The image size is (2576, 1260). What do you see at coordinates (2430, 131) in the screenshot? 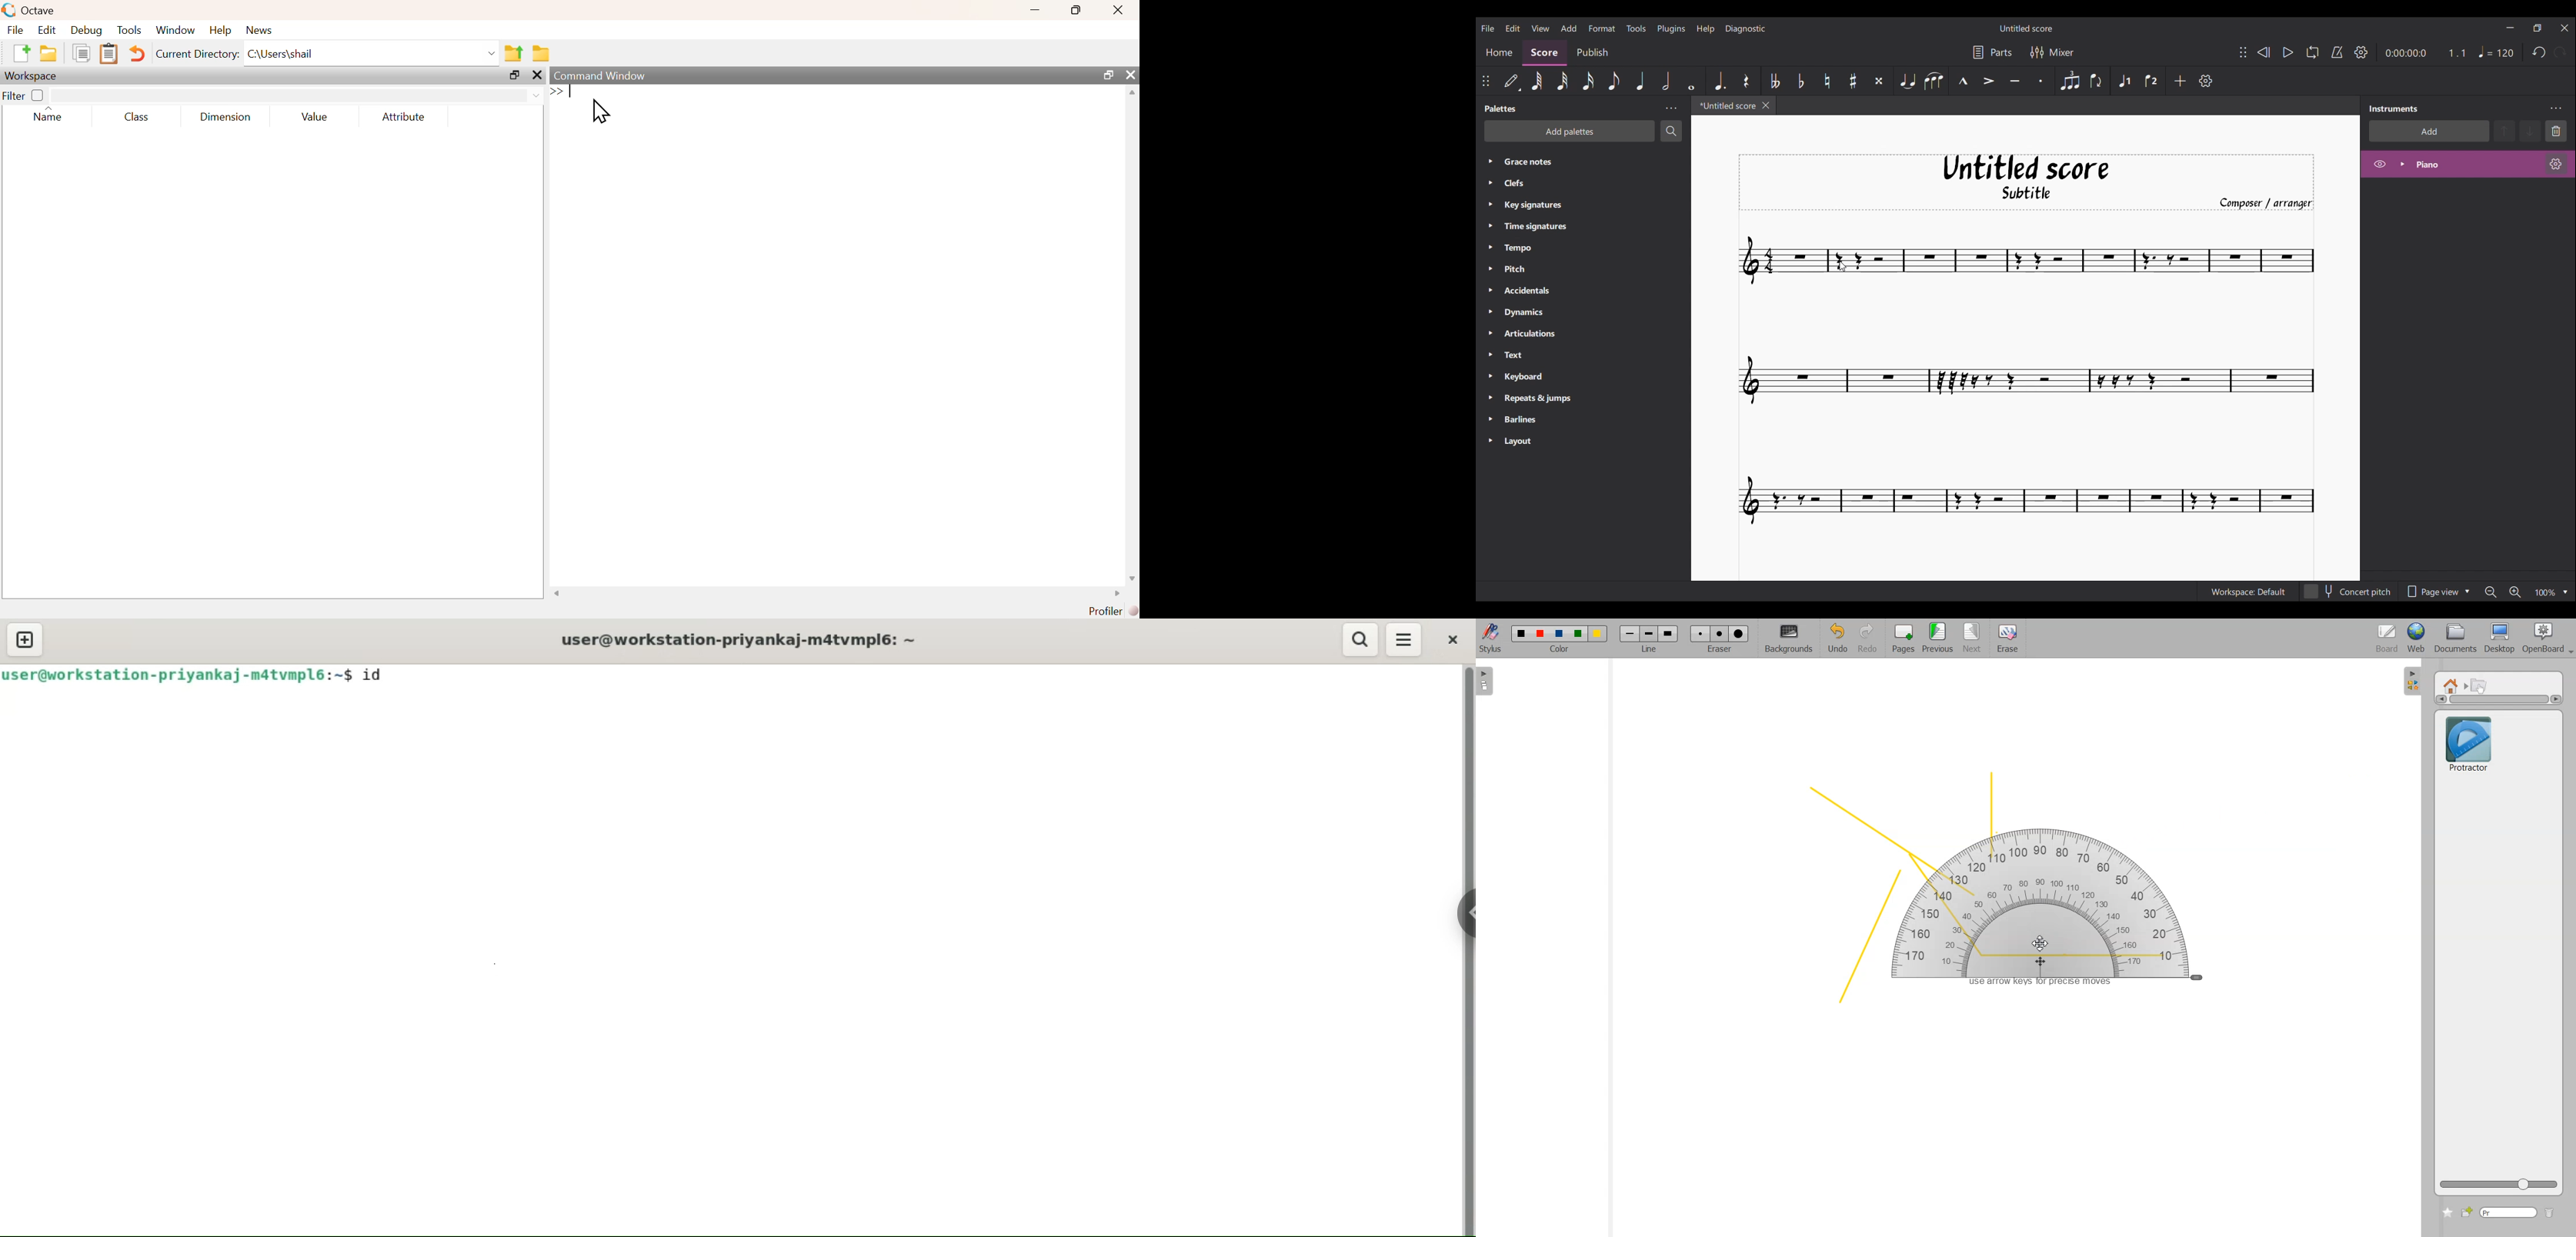
I see `Add instrument` at bounding box center [2430, 131].